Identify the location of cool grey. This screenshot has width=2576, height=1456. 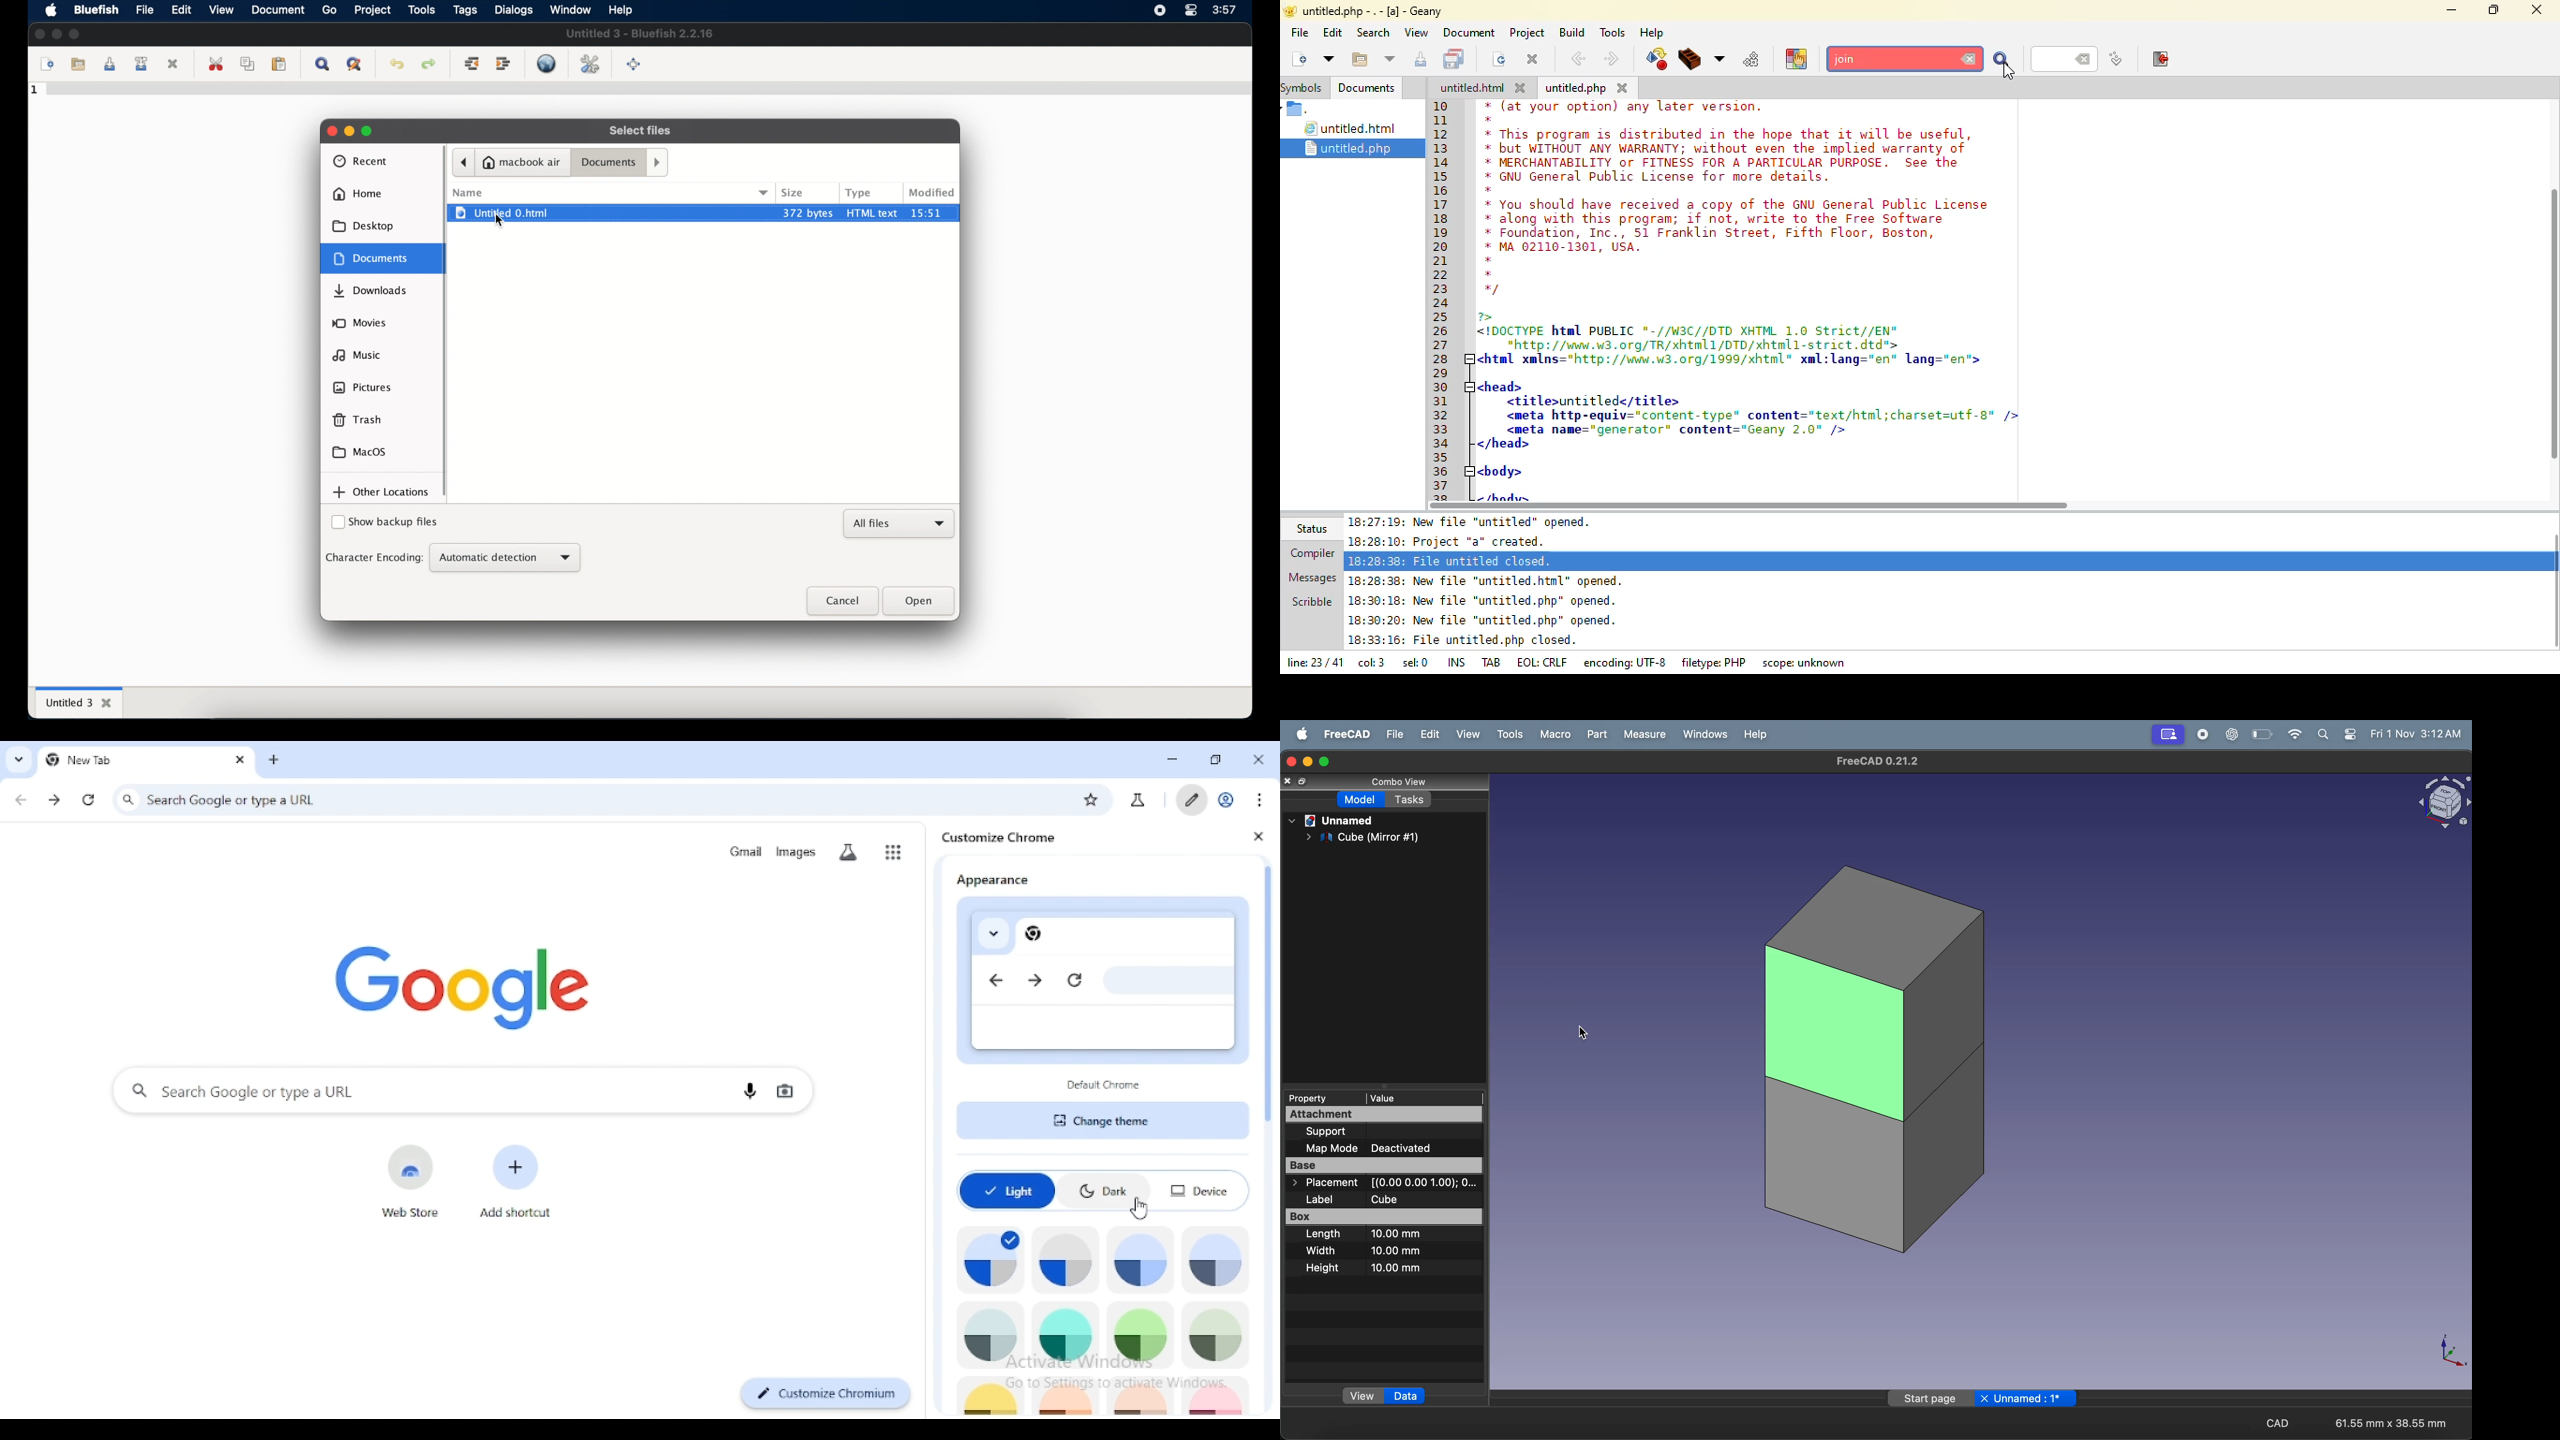
(1217, 1260).